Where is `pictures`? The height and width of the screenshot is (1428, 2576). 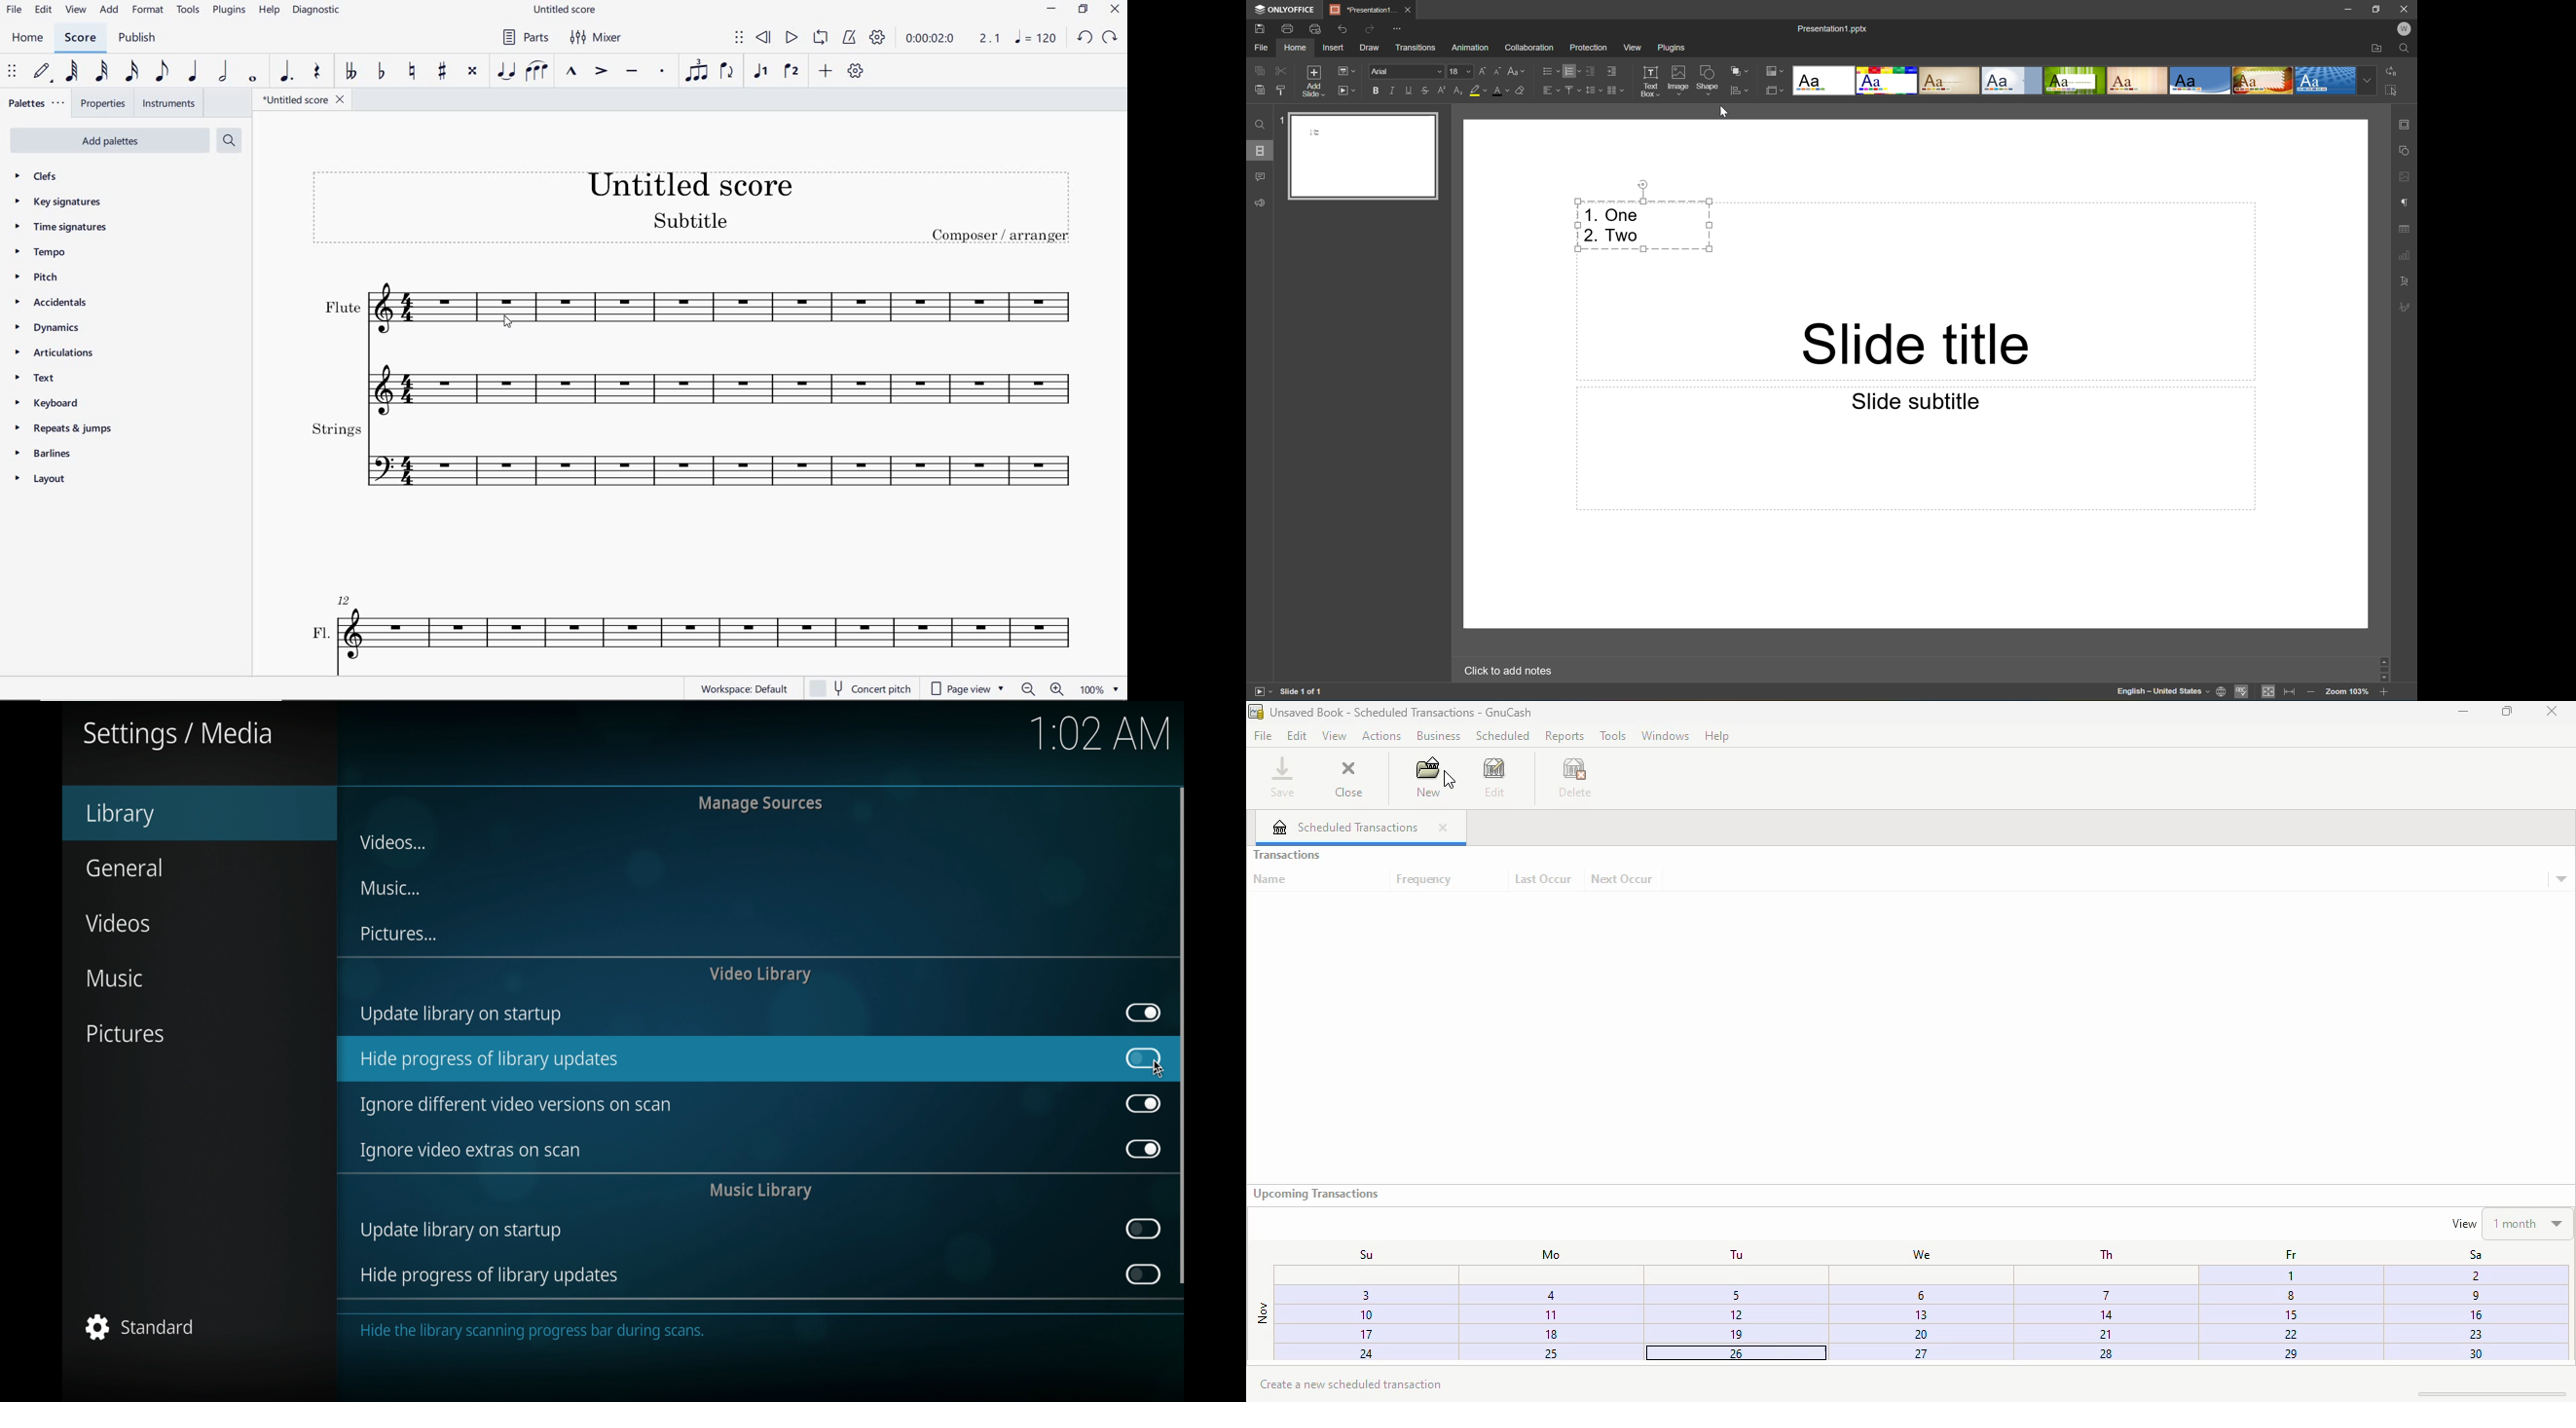
pictures is located at coordinates (125, 1034).